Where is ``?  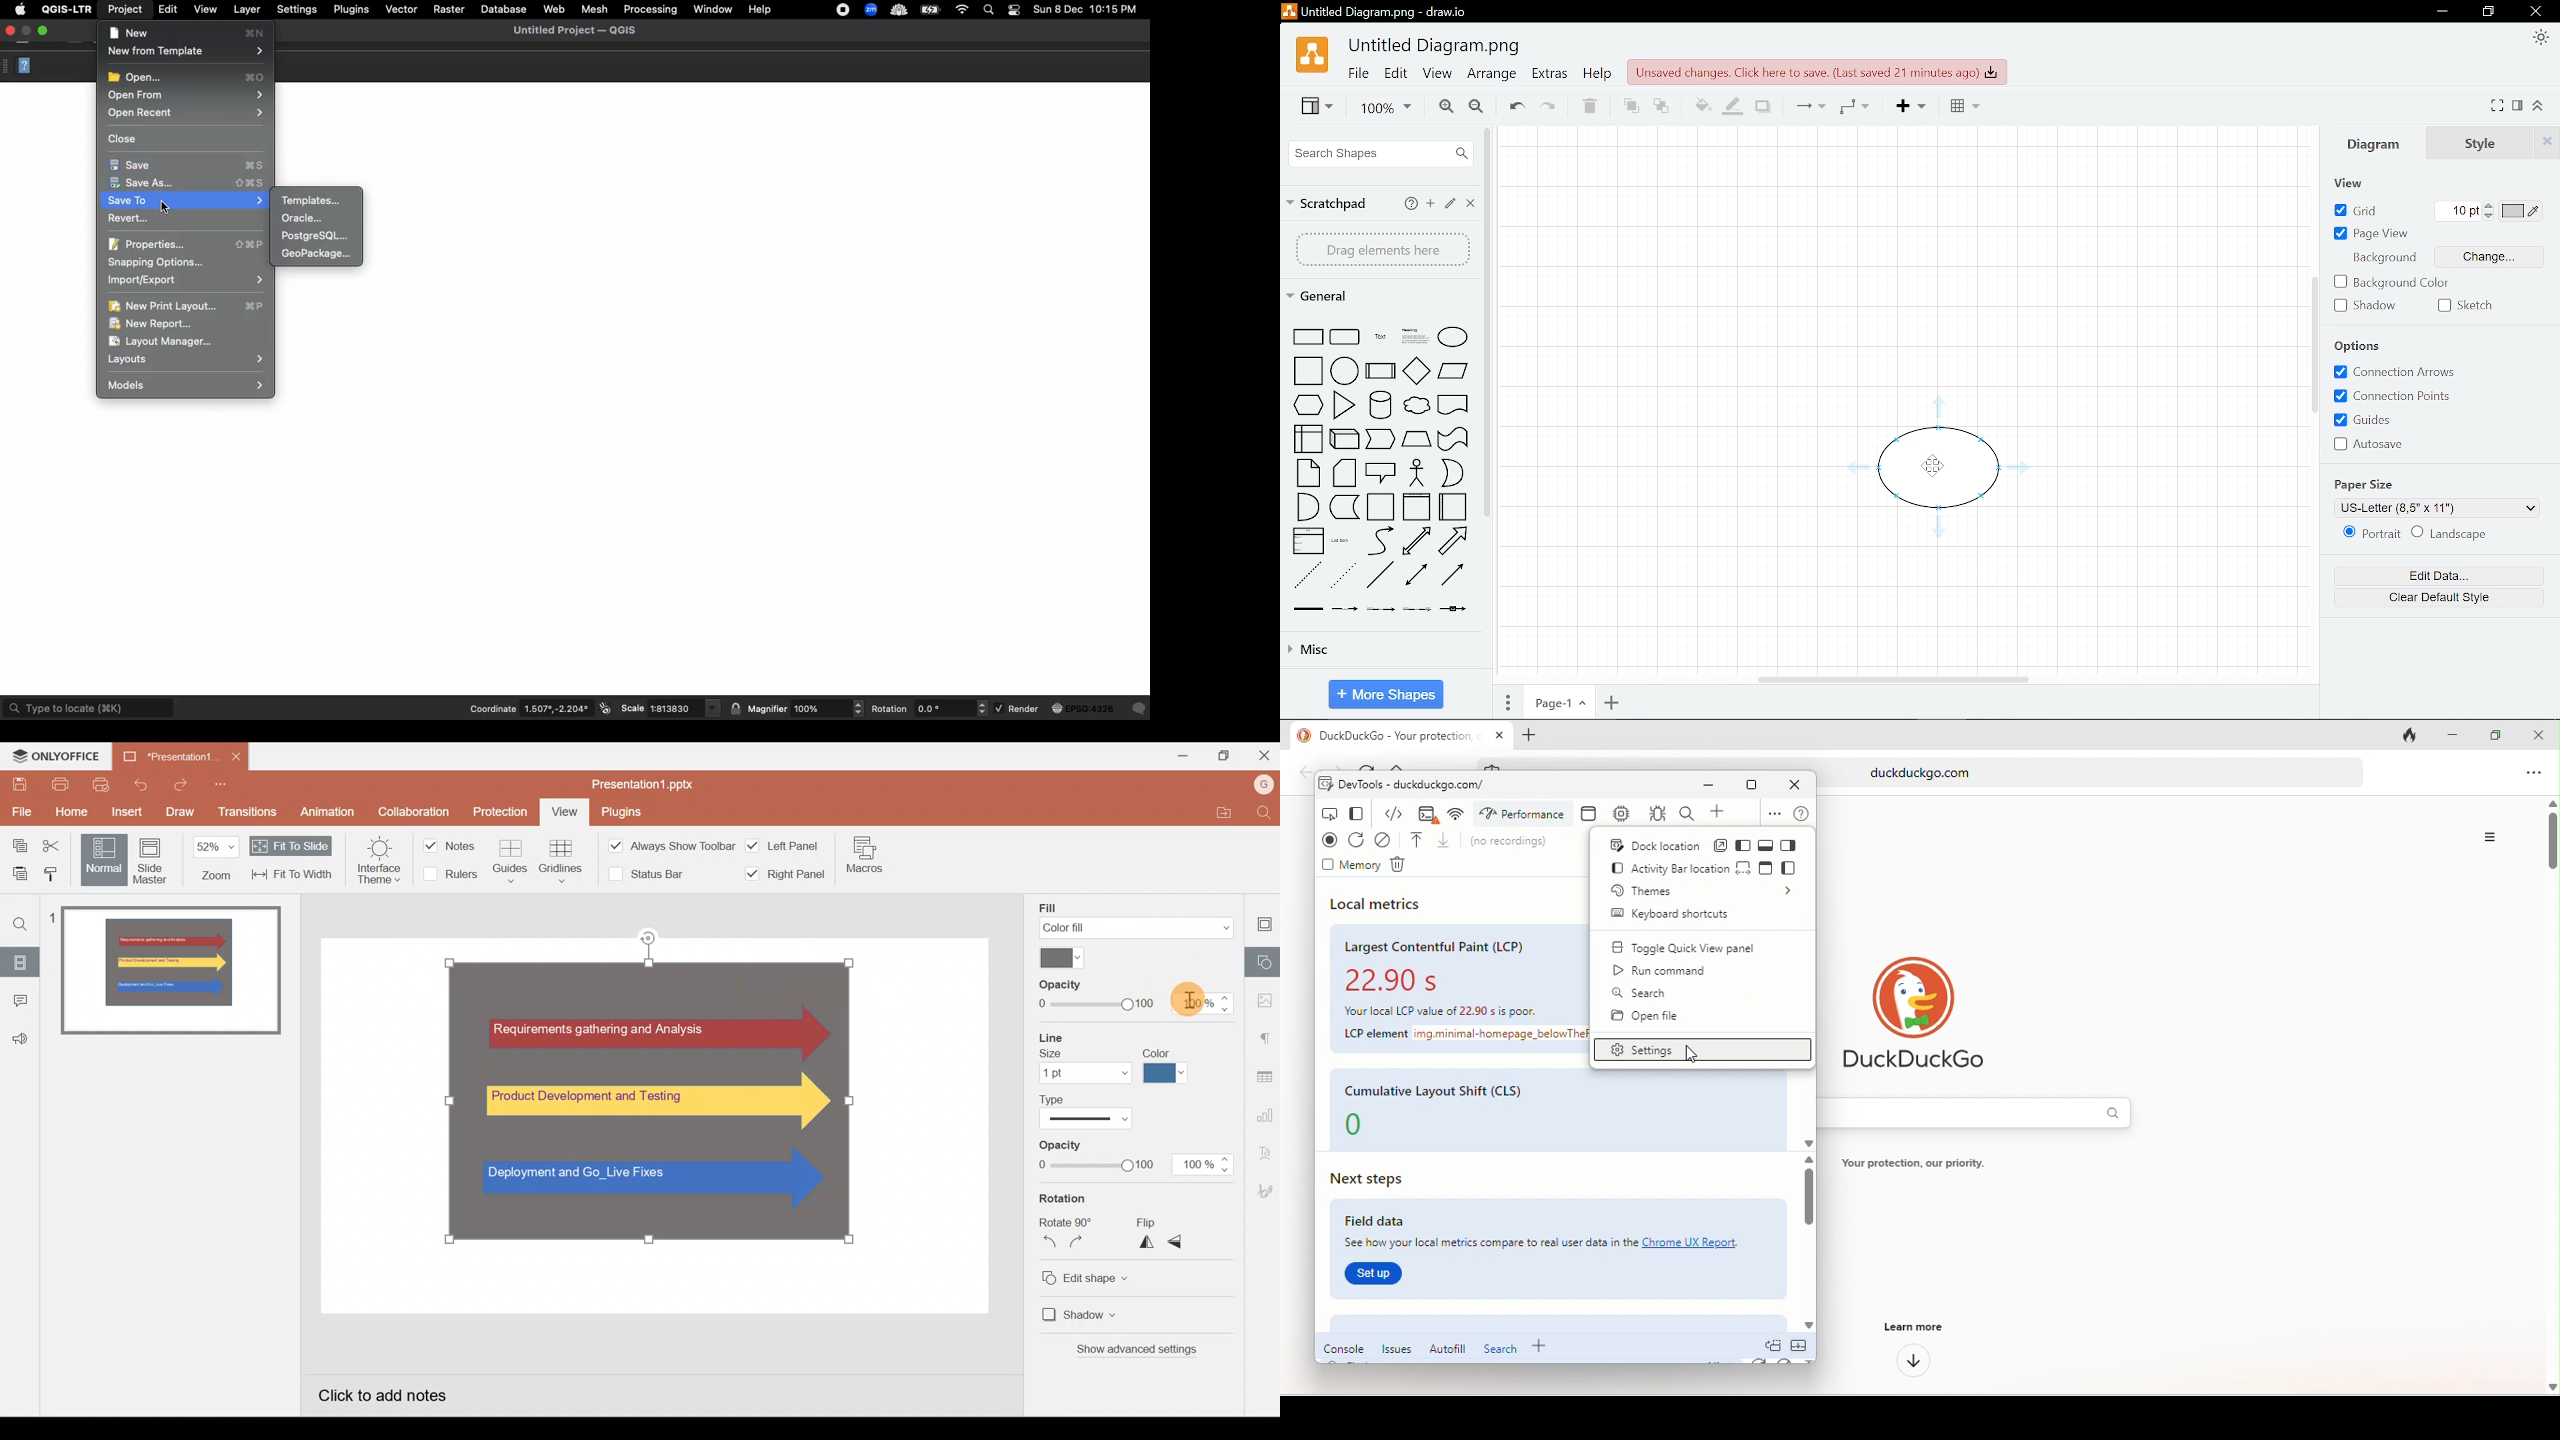  is located at coordinates (1140, 709).